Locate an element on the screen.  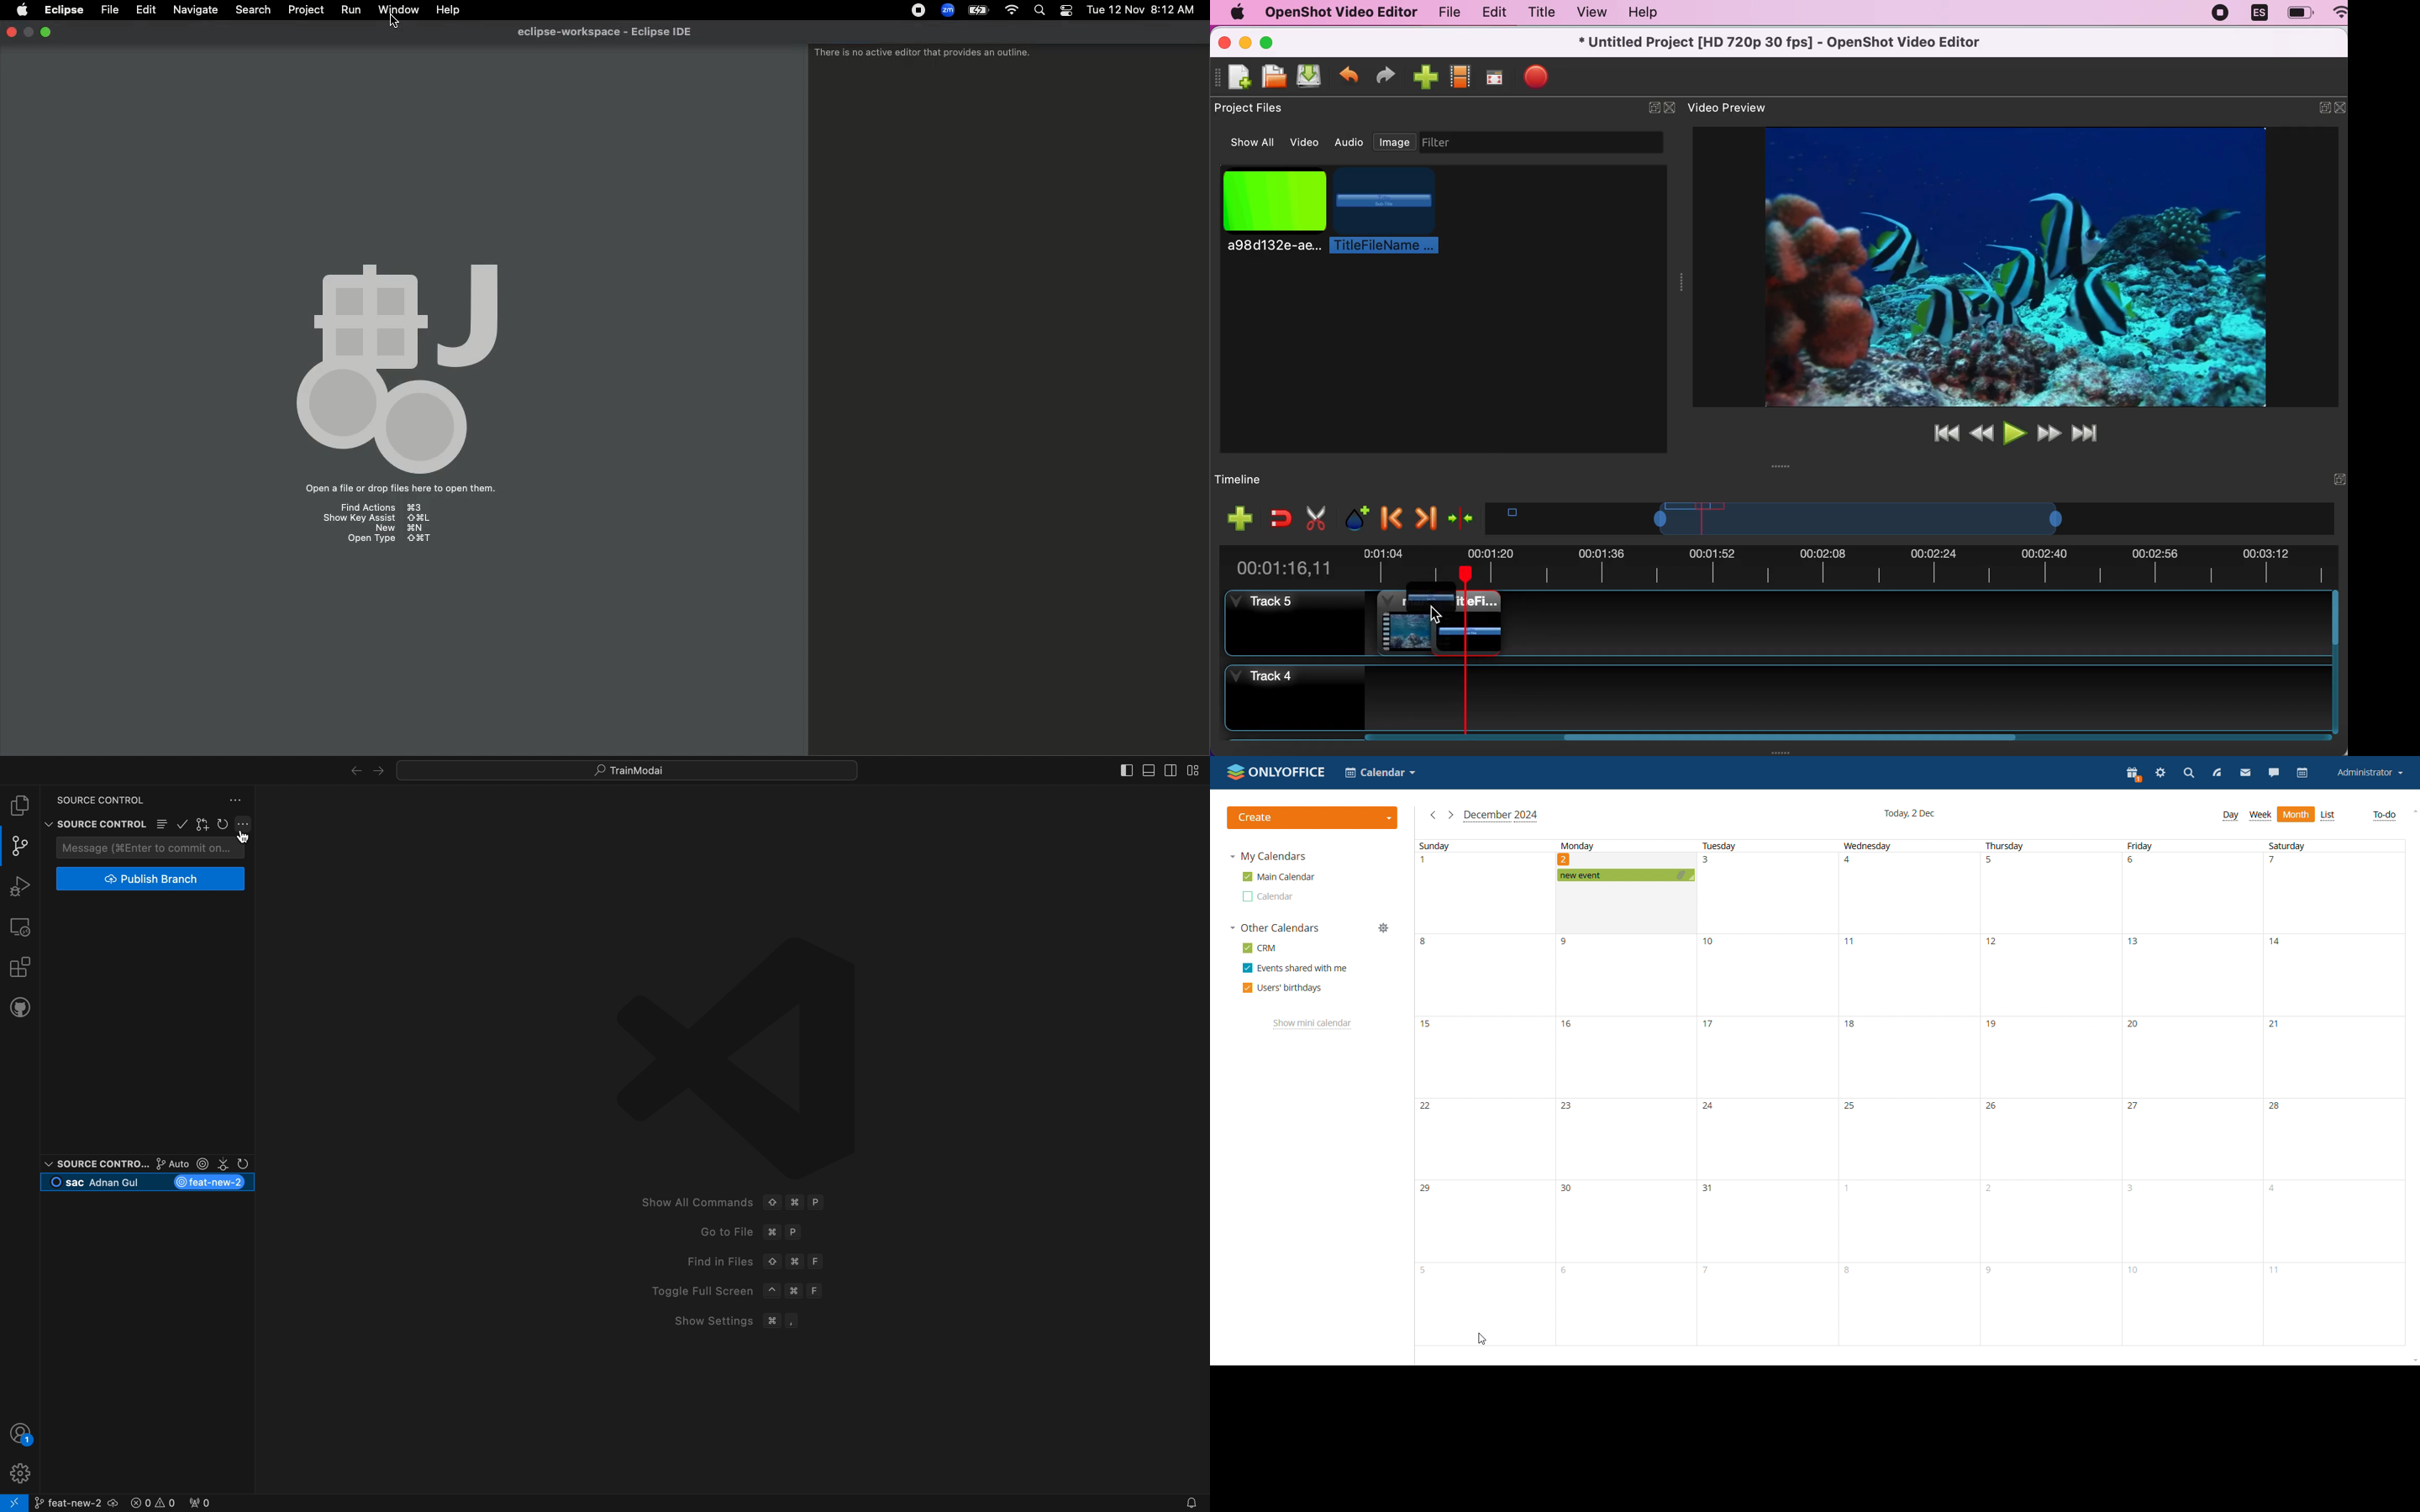
Cursor is located at coordinates (1435, 616).